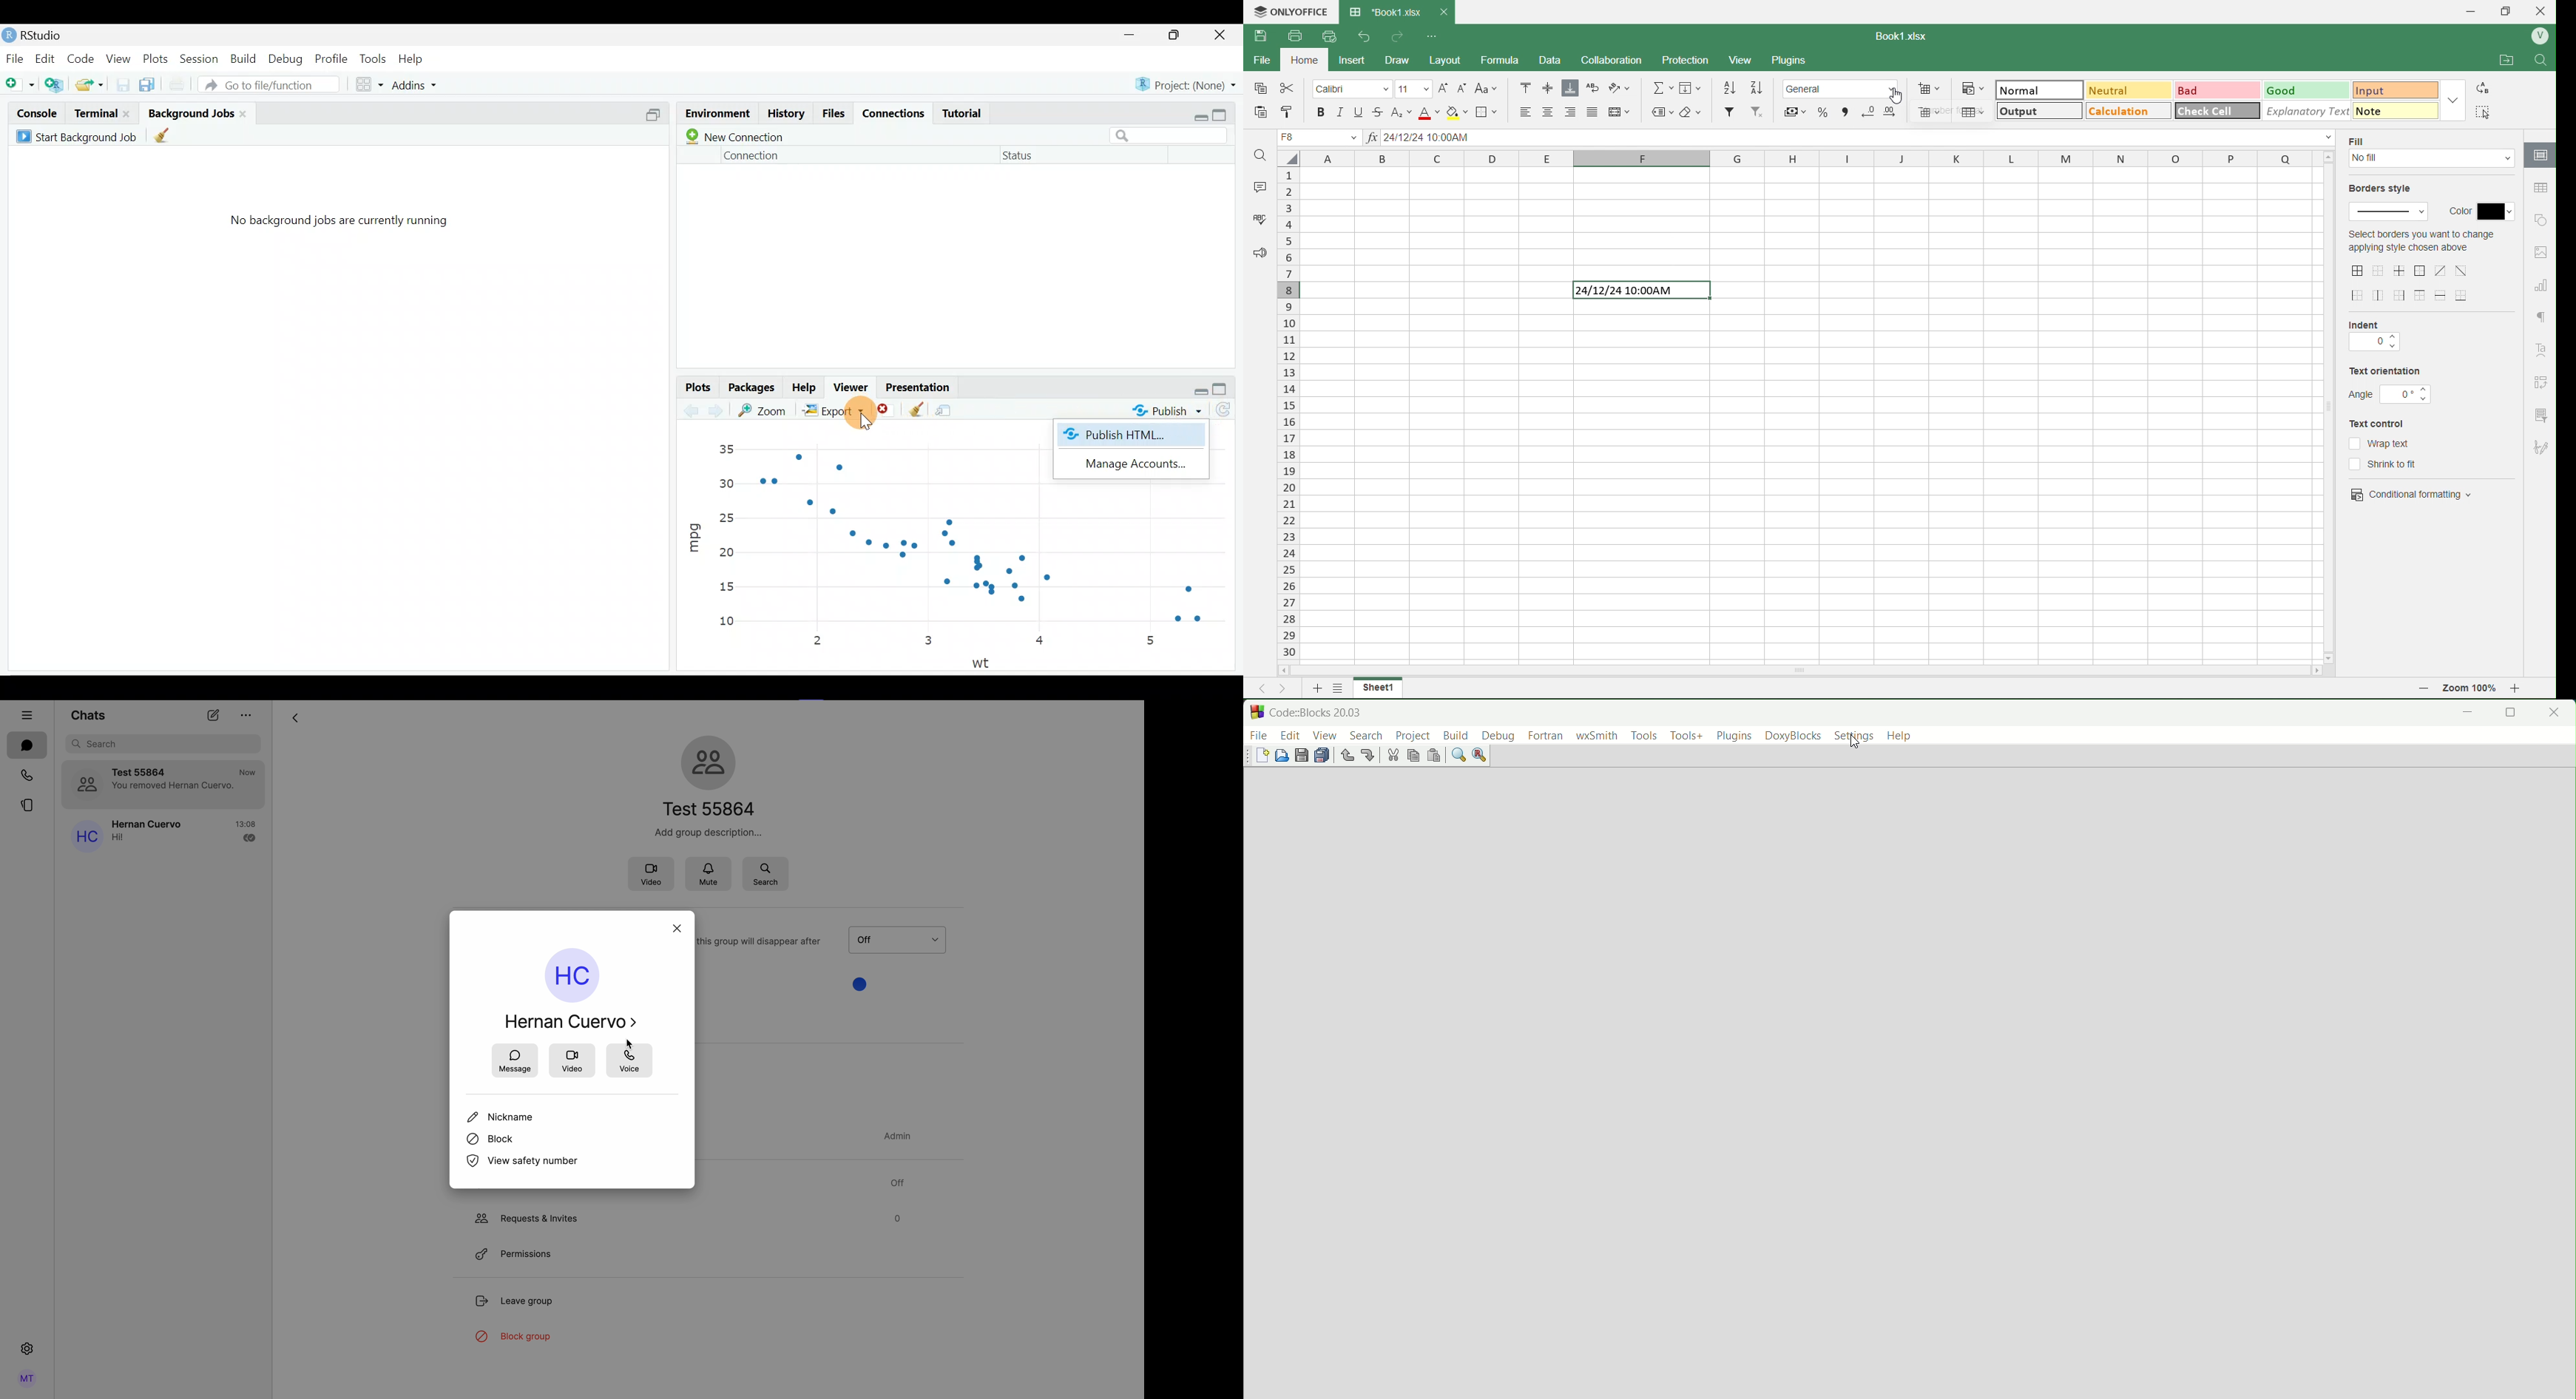 The height and width of the screenshot is (1400, 2576). What do you see at coordinates (1757, 113) in the screenshot?
I see `Clear Filter` at bounding box center [1757, 113].